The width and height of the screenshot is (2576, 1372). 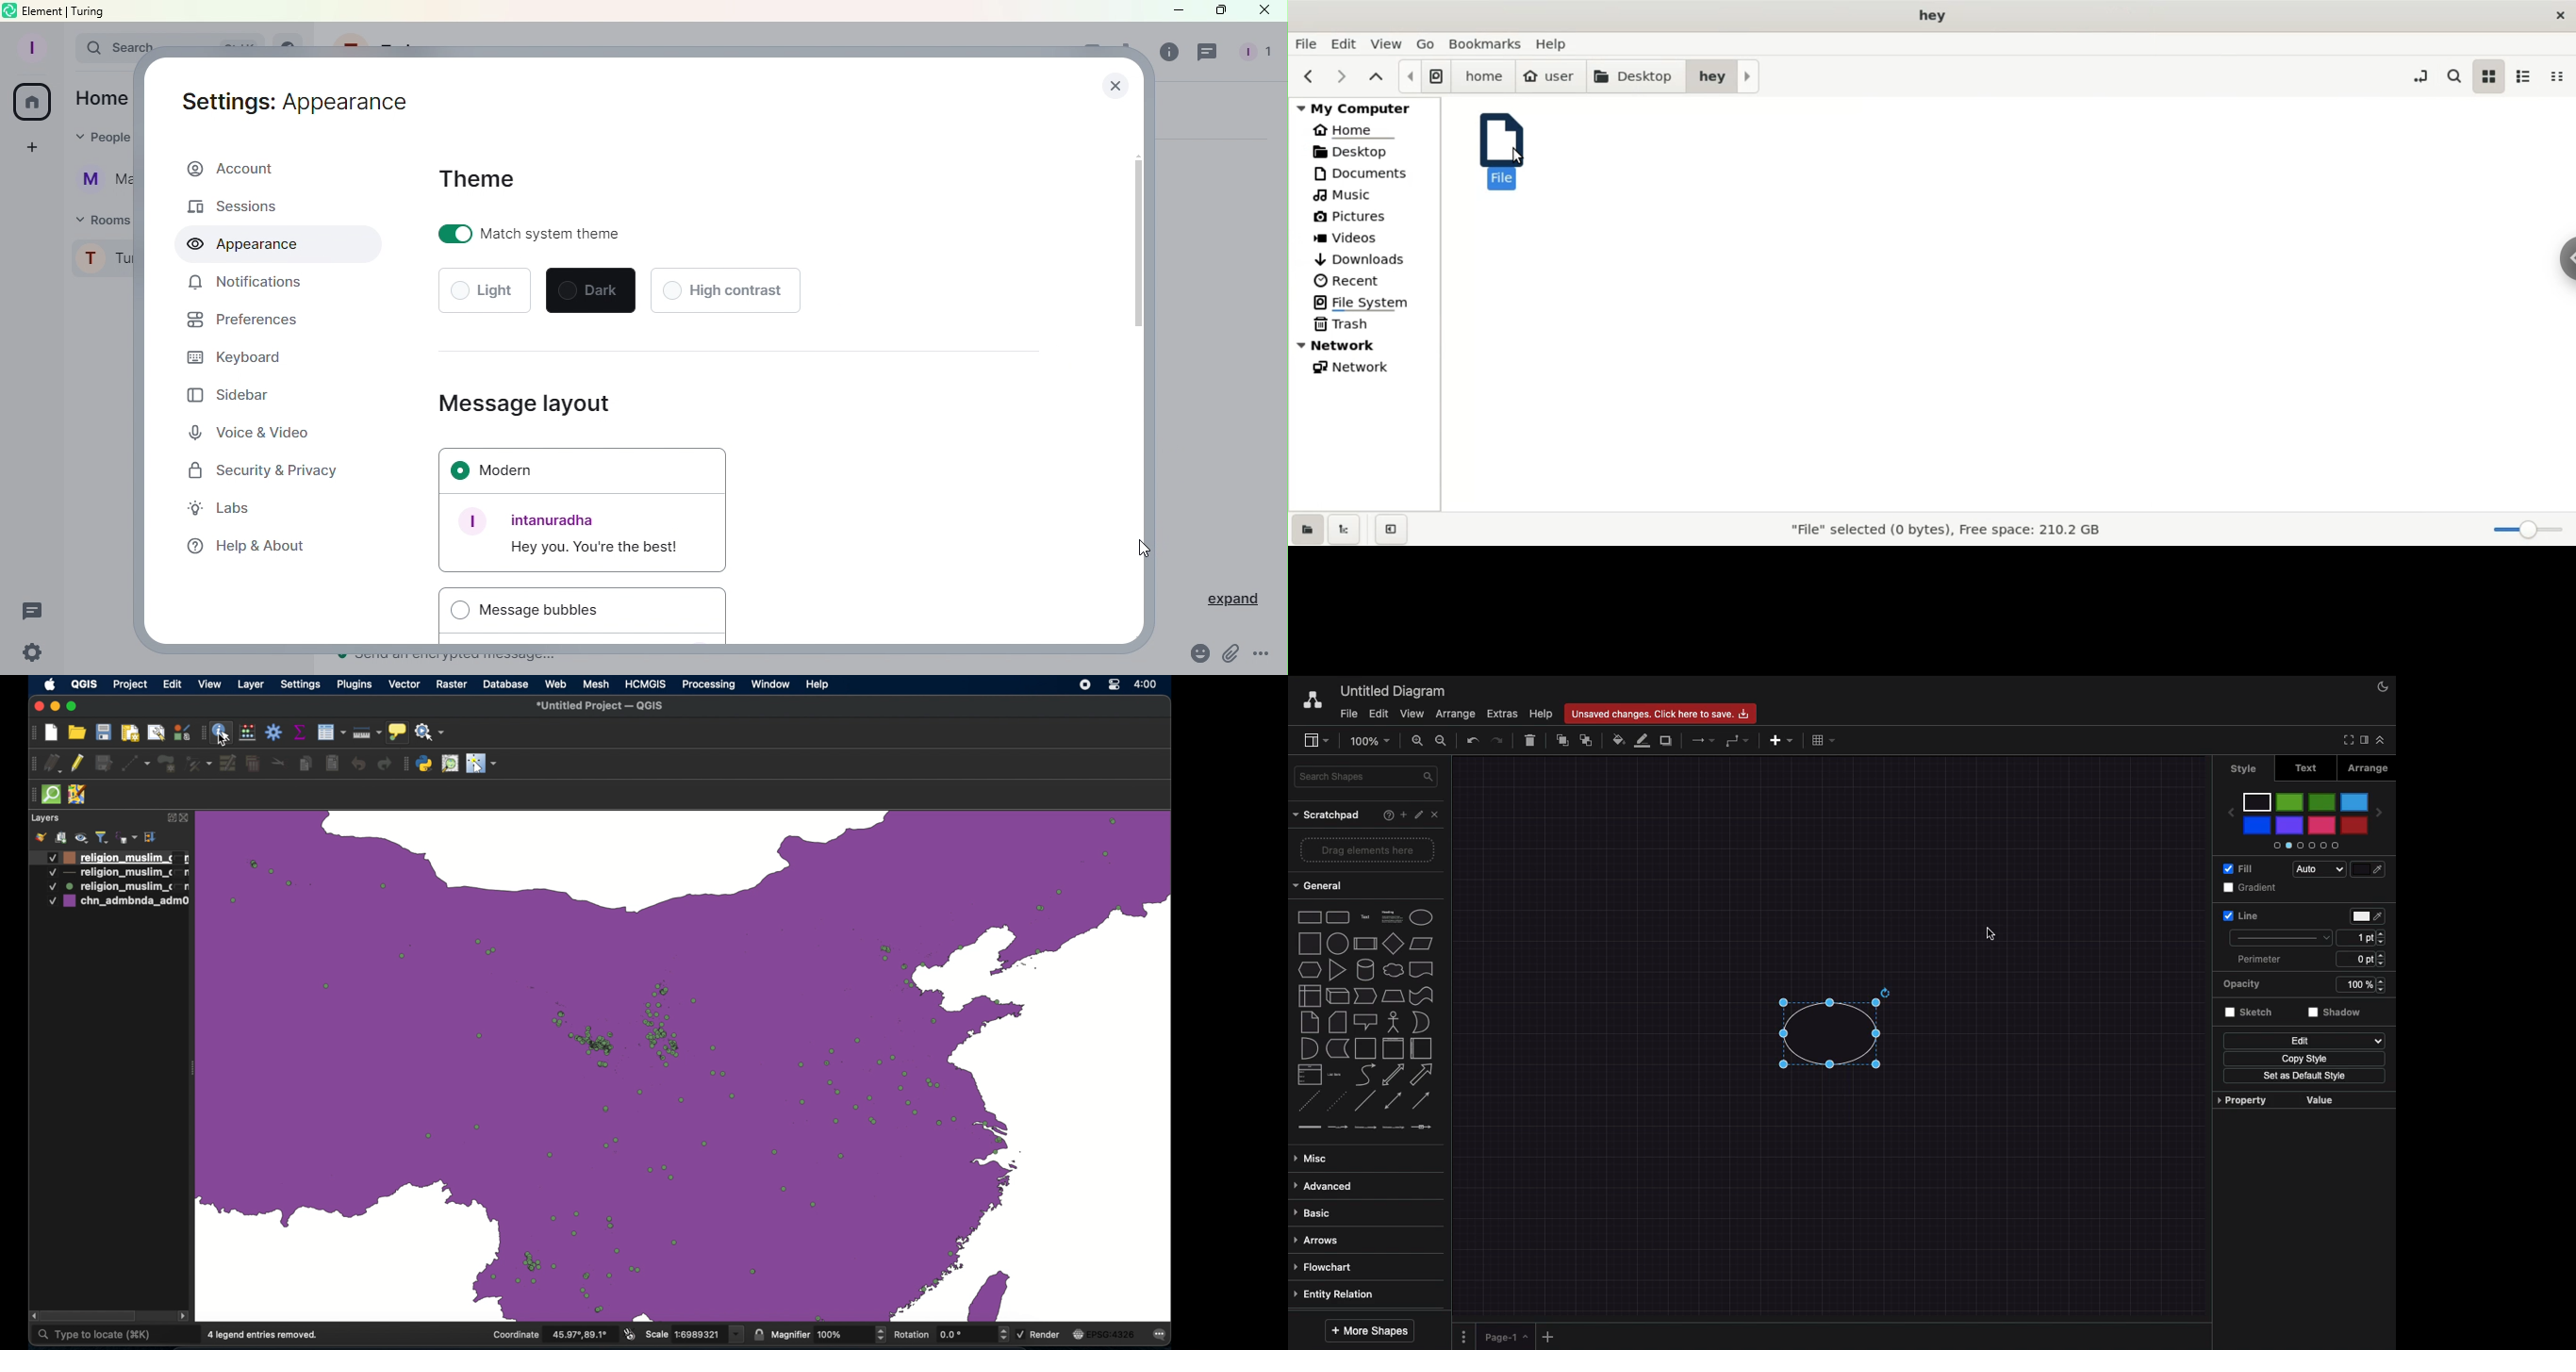 What do you see at coordinates (251, 358) in the screenshot?
I see `Keyboard` at bounding box center [251, 358].